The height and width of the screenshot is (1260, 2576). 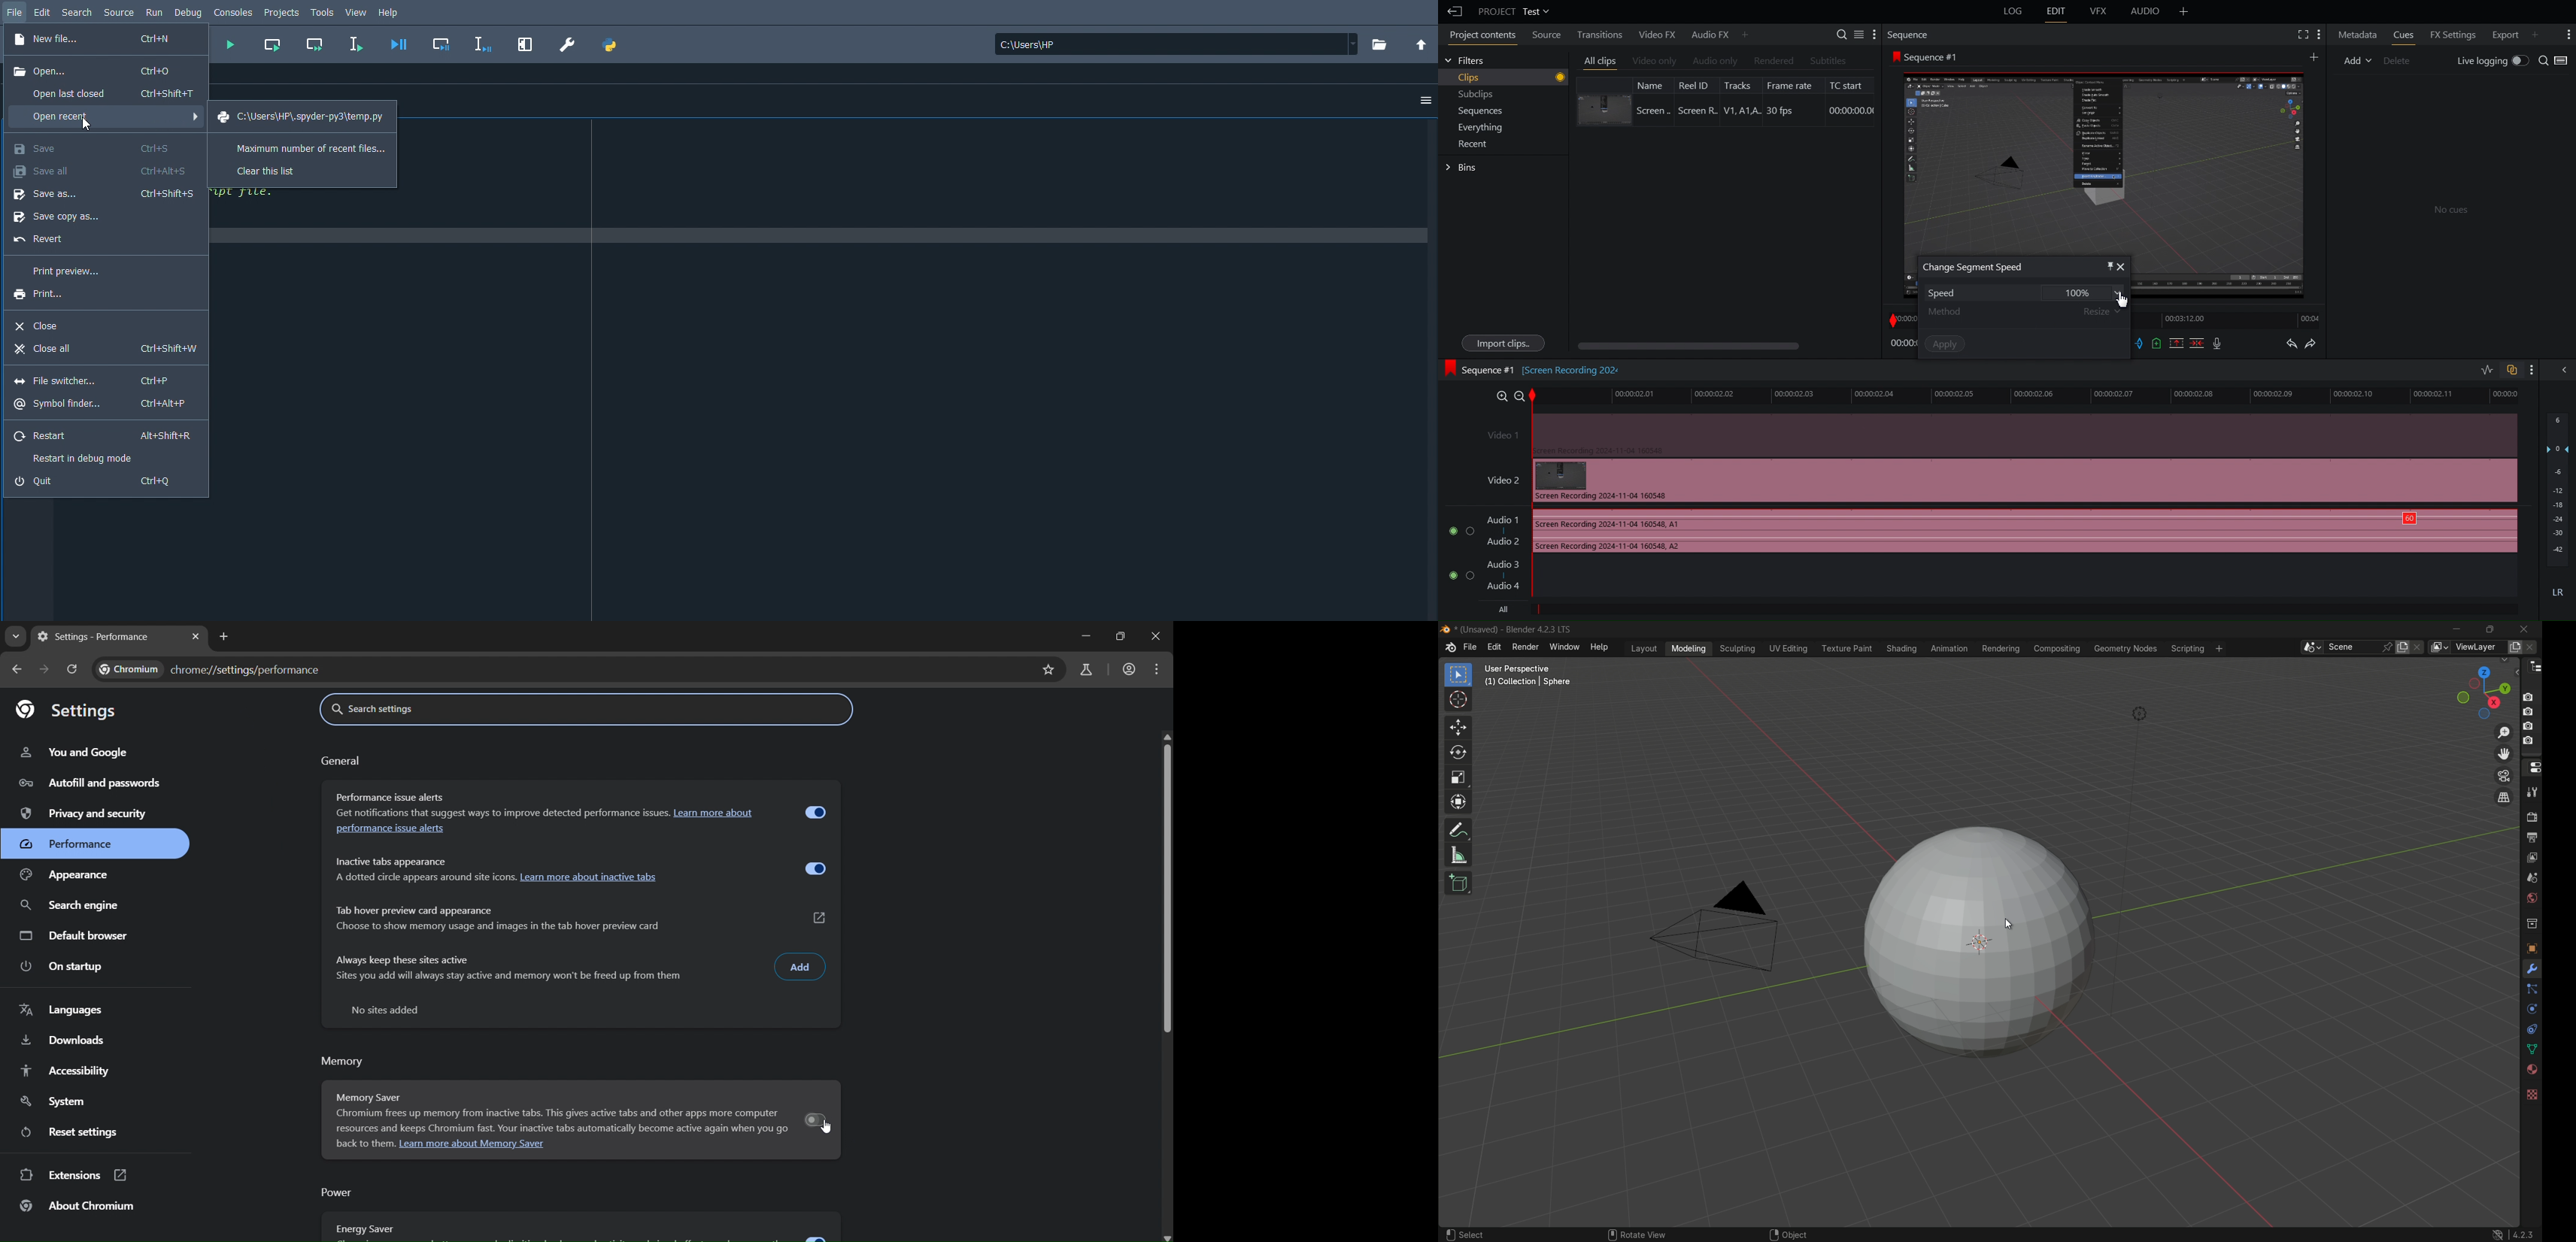 What do you see at coordinates (1458, 882) in the screenshot?
I see `add cube` at bounding box center [1458, 882].